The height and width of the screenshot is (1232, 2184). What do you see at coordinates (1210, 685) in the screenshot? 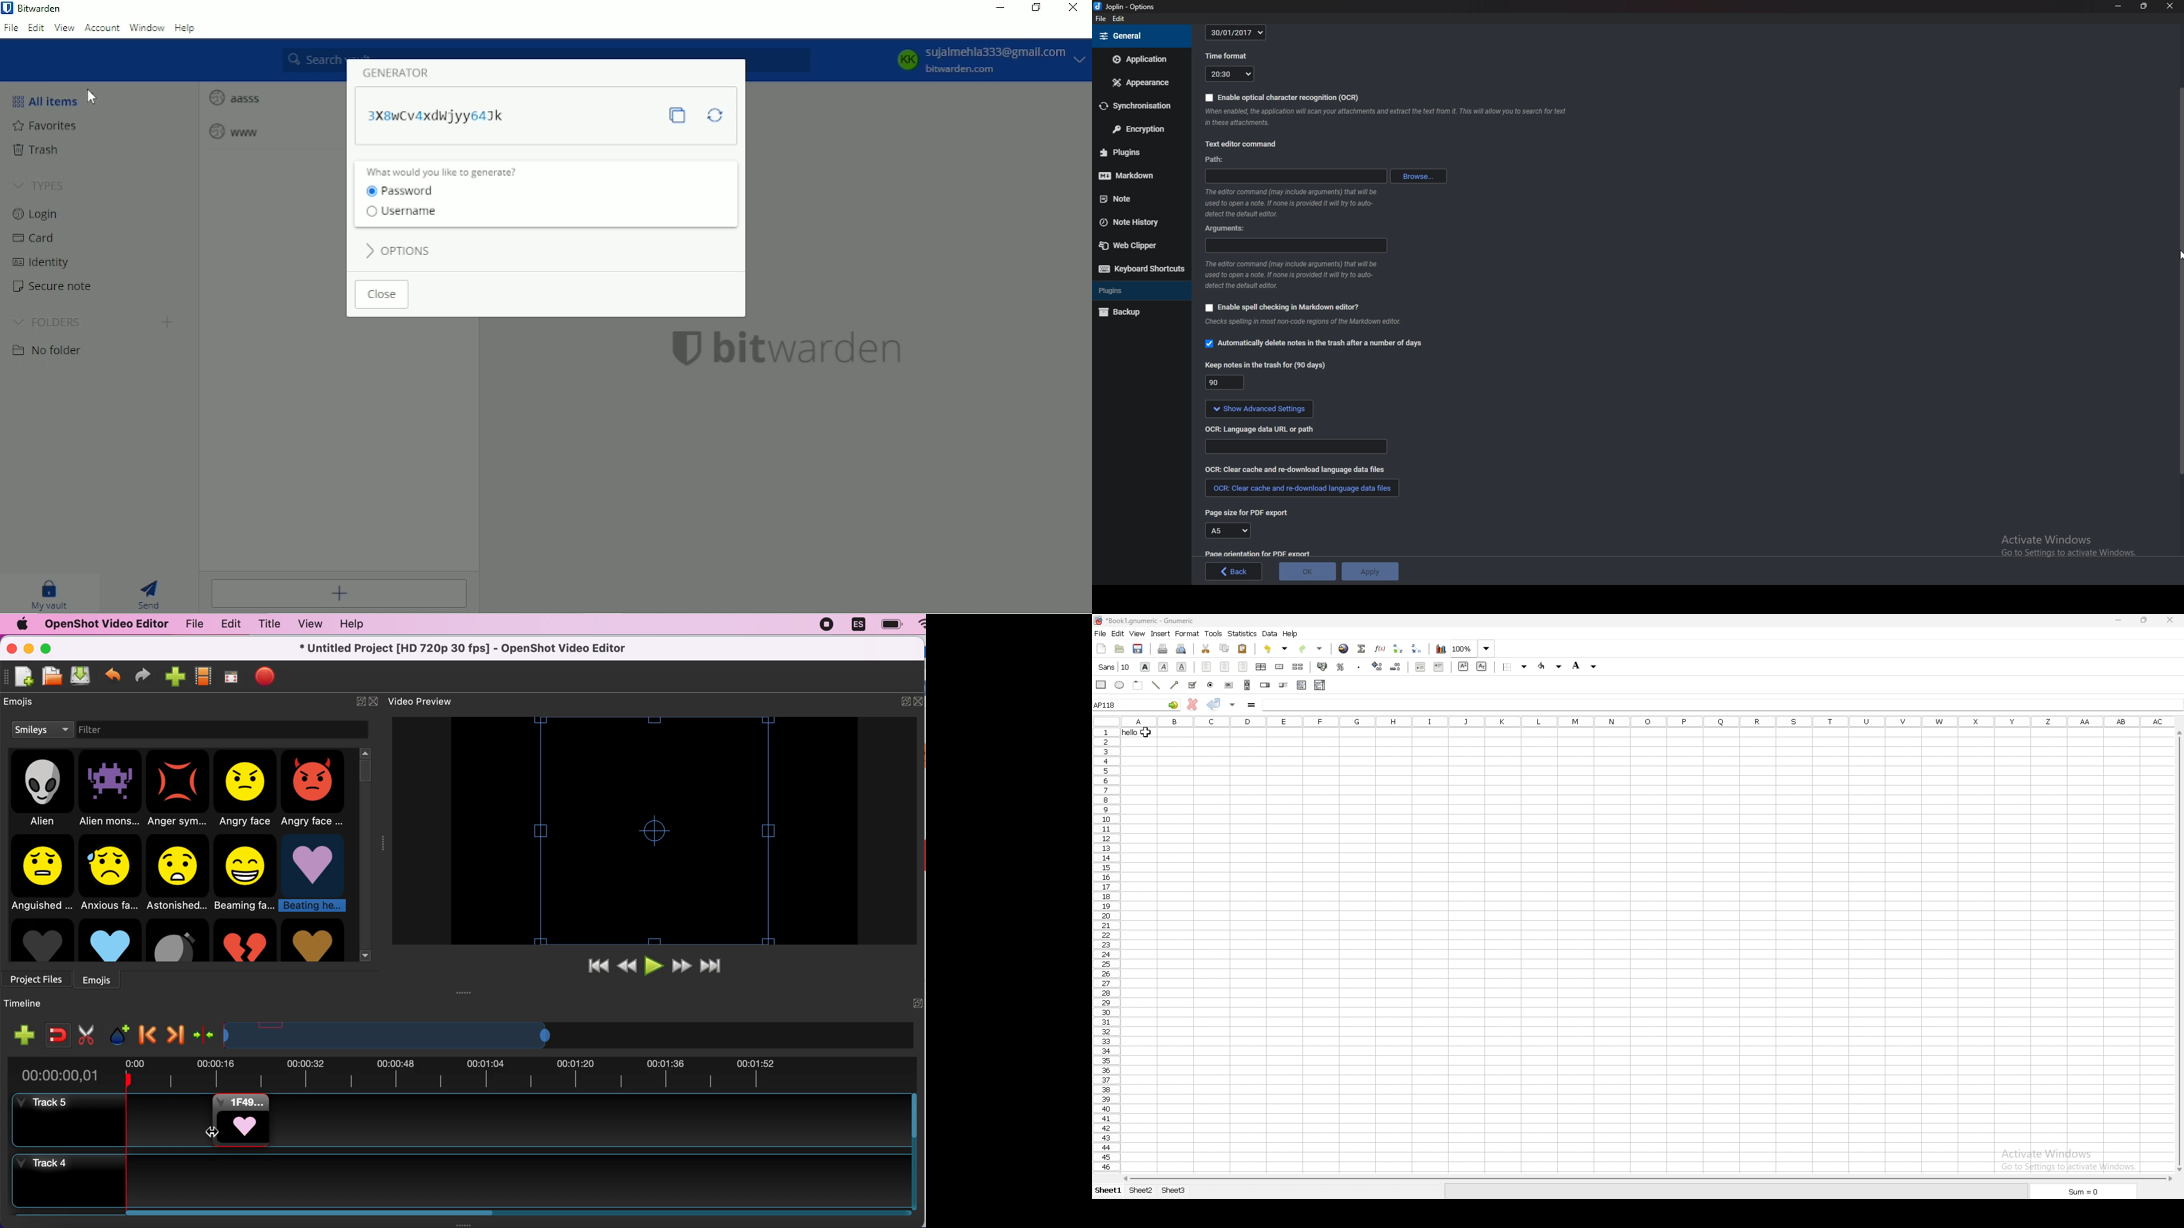
I see `radio button` at bounding box center [1210, 685].